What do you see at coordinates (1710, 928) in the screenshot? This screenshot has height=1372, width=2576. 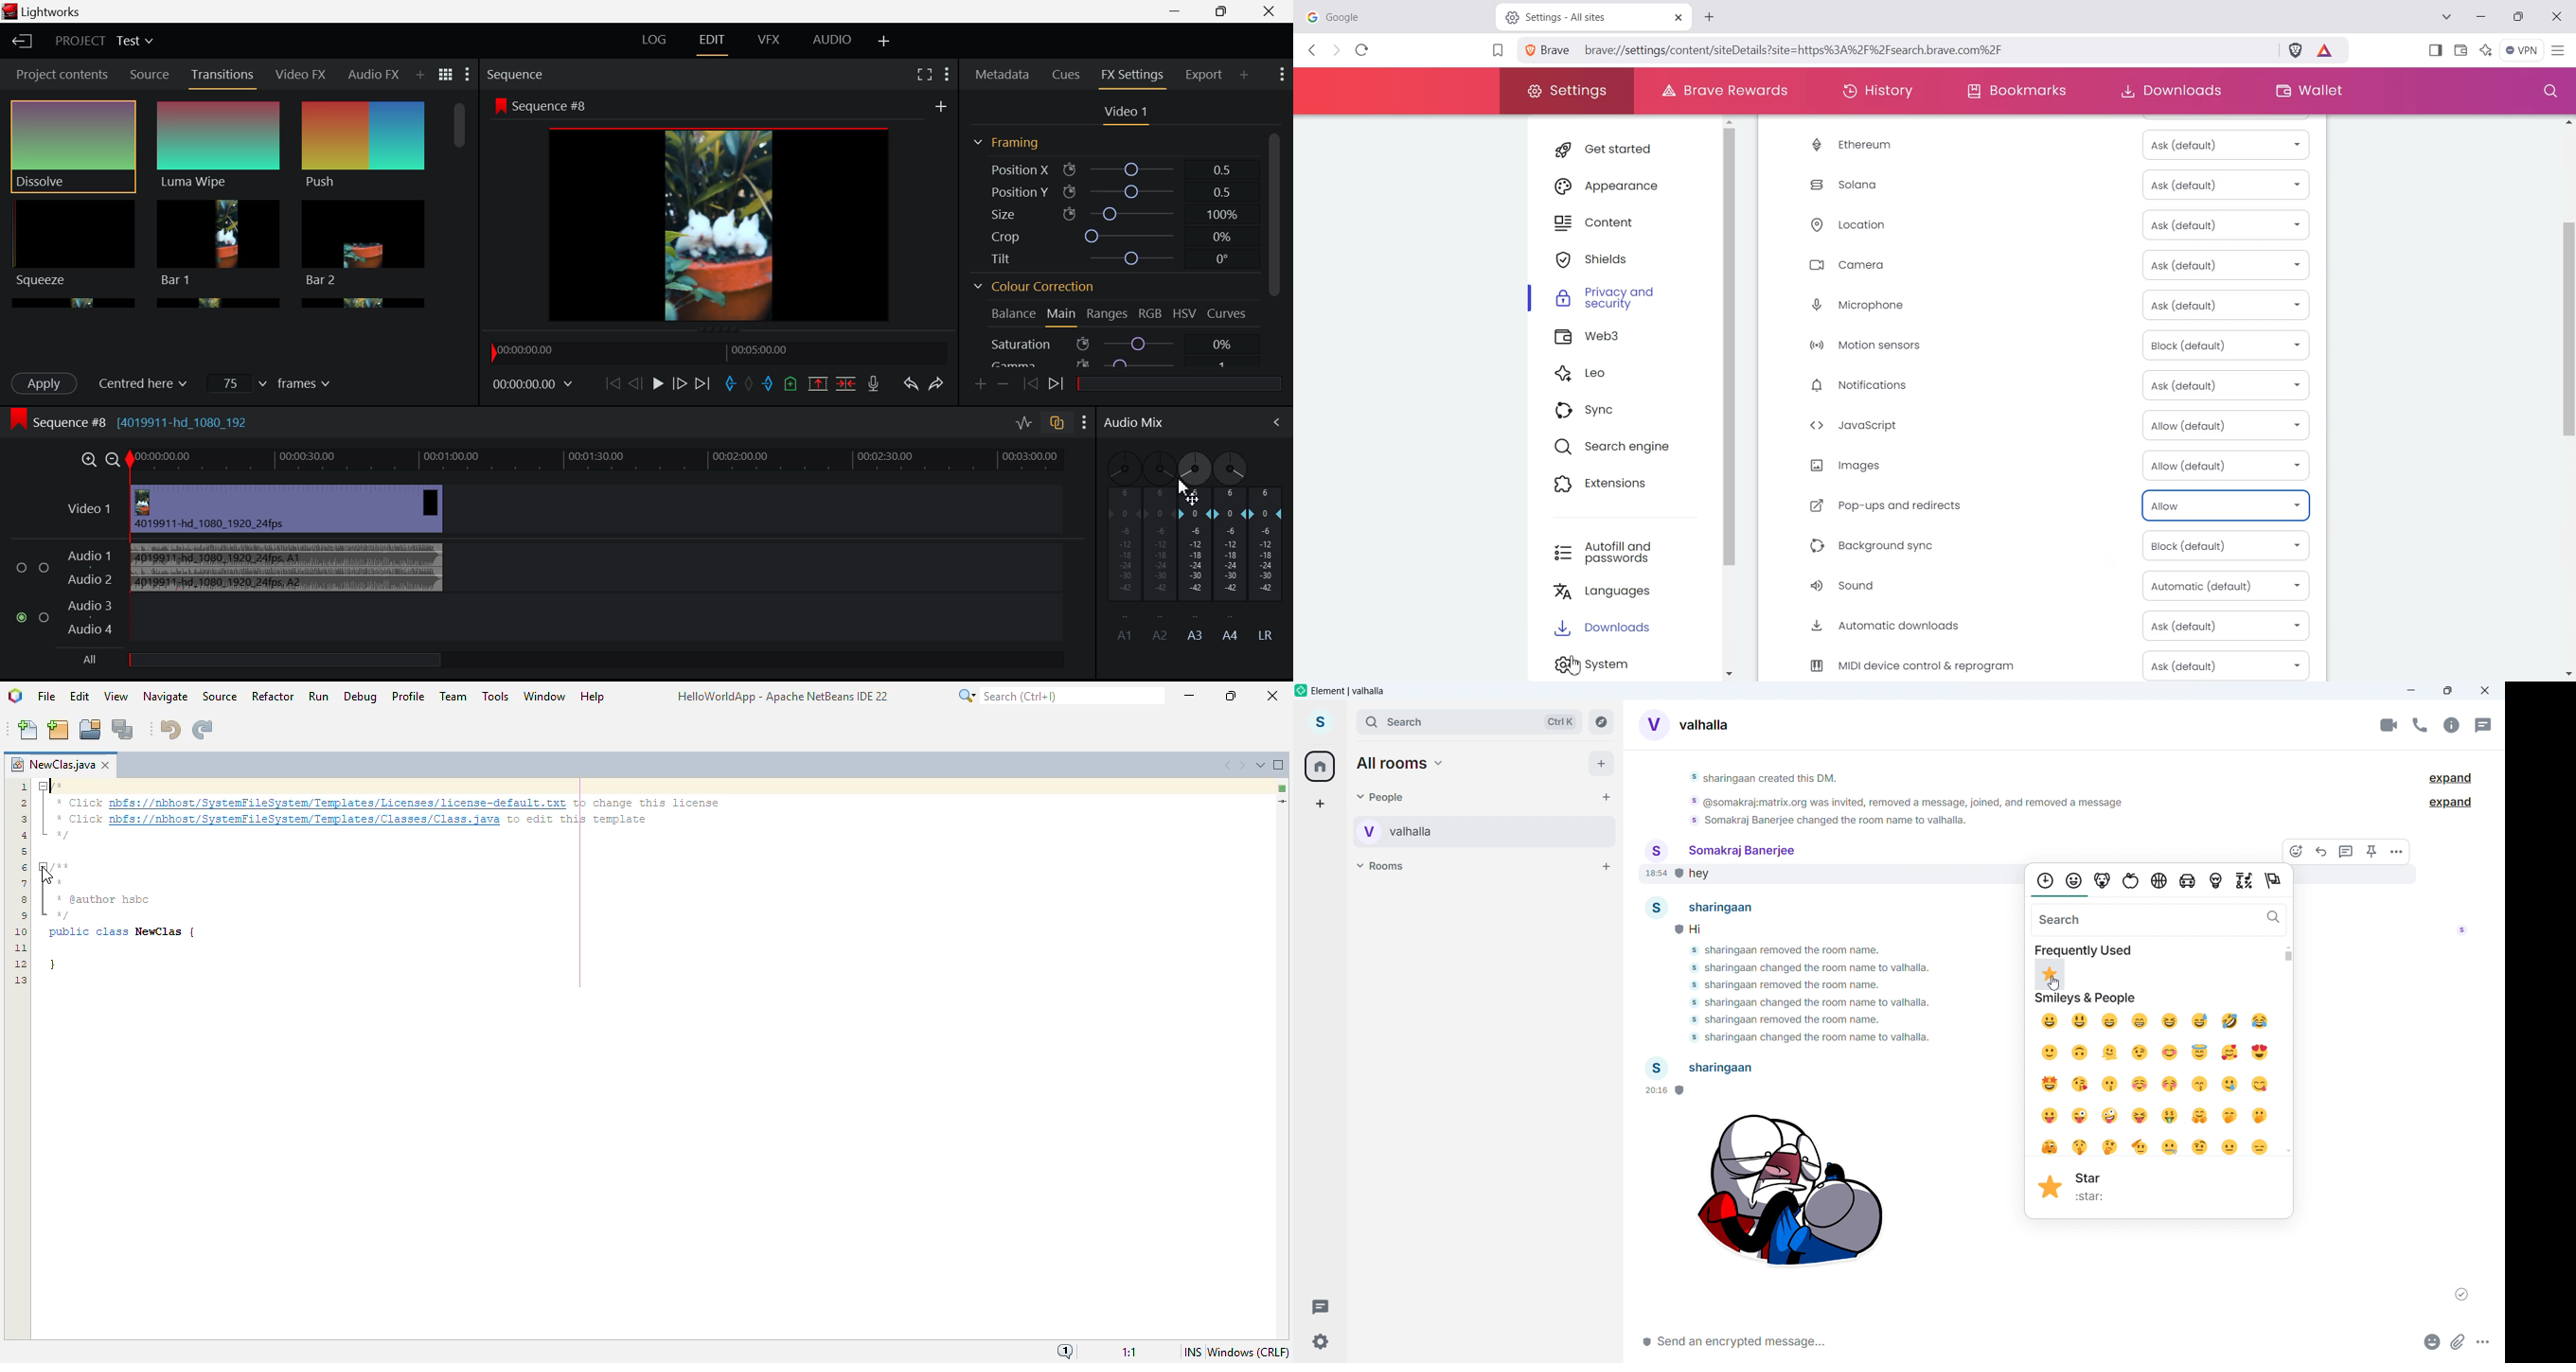 I see `hi message from sharingaan` at bounding box center [1710, 928].